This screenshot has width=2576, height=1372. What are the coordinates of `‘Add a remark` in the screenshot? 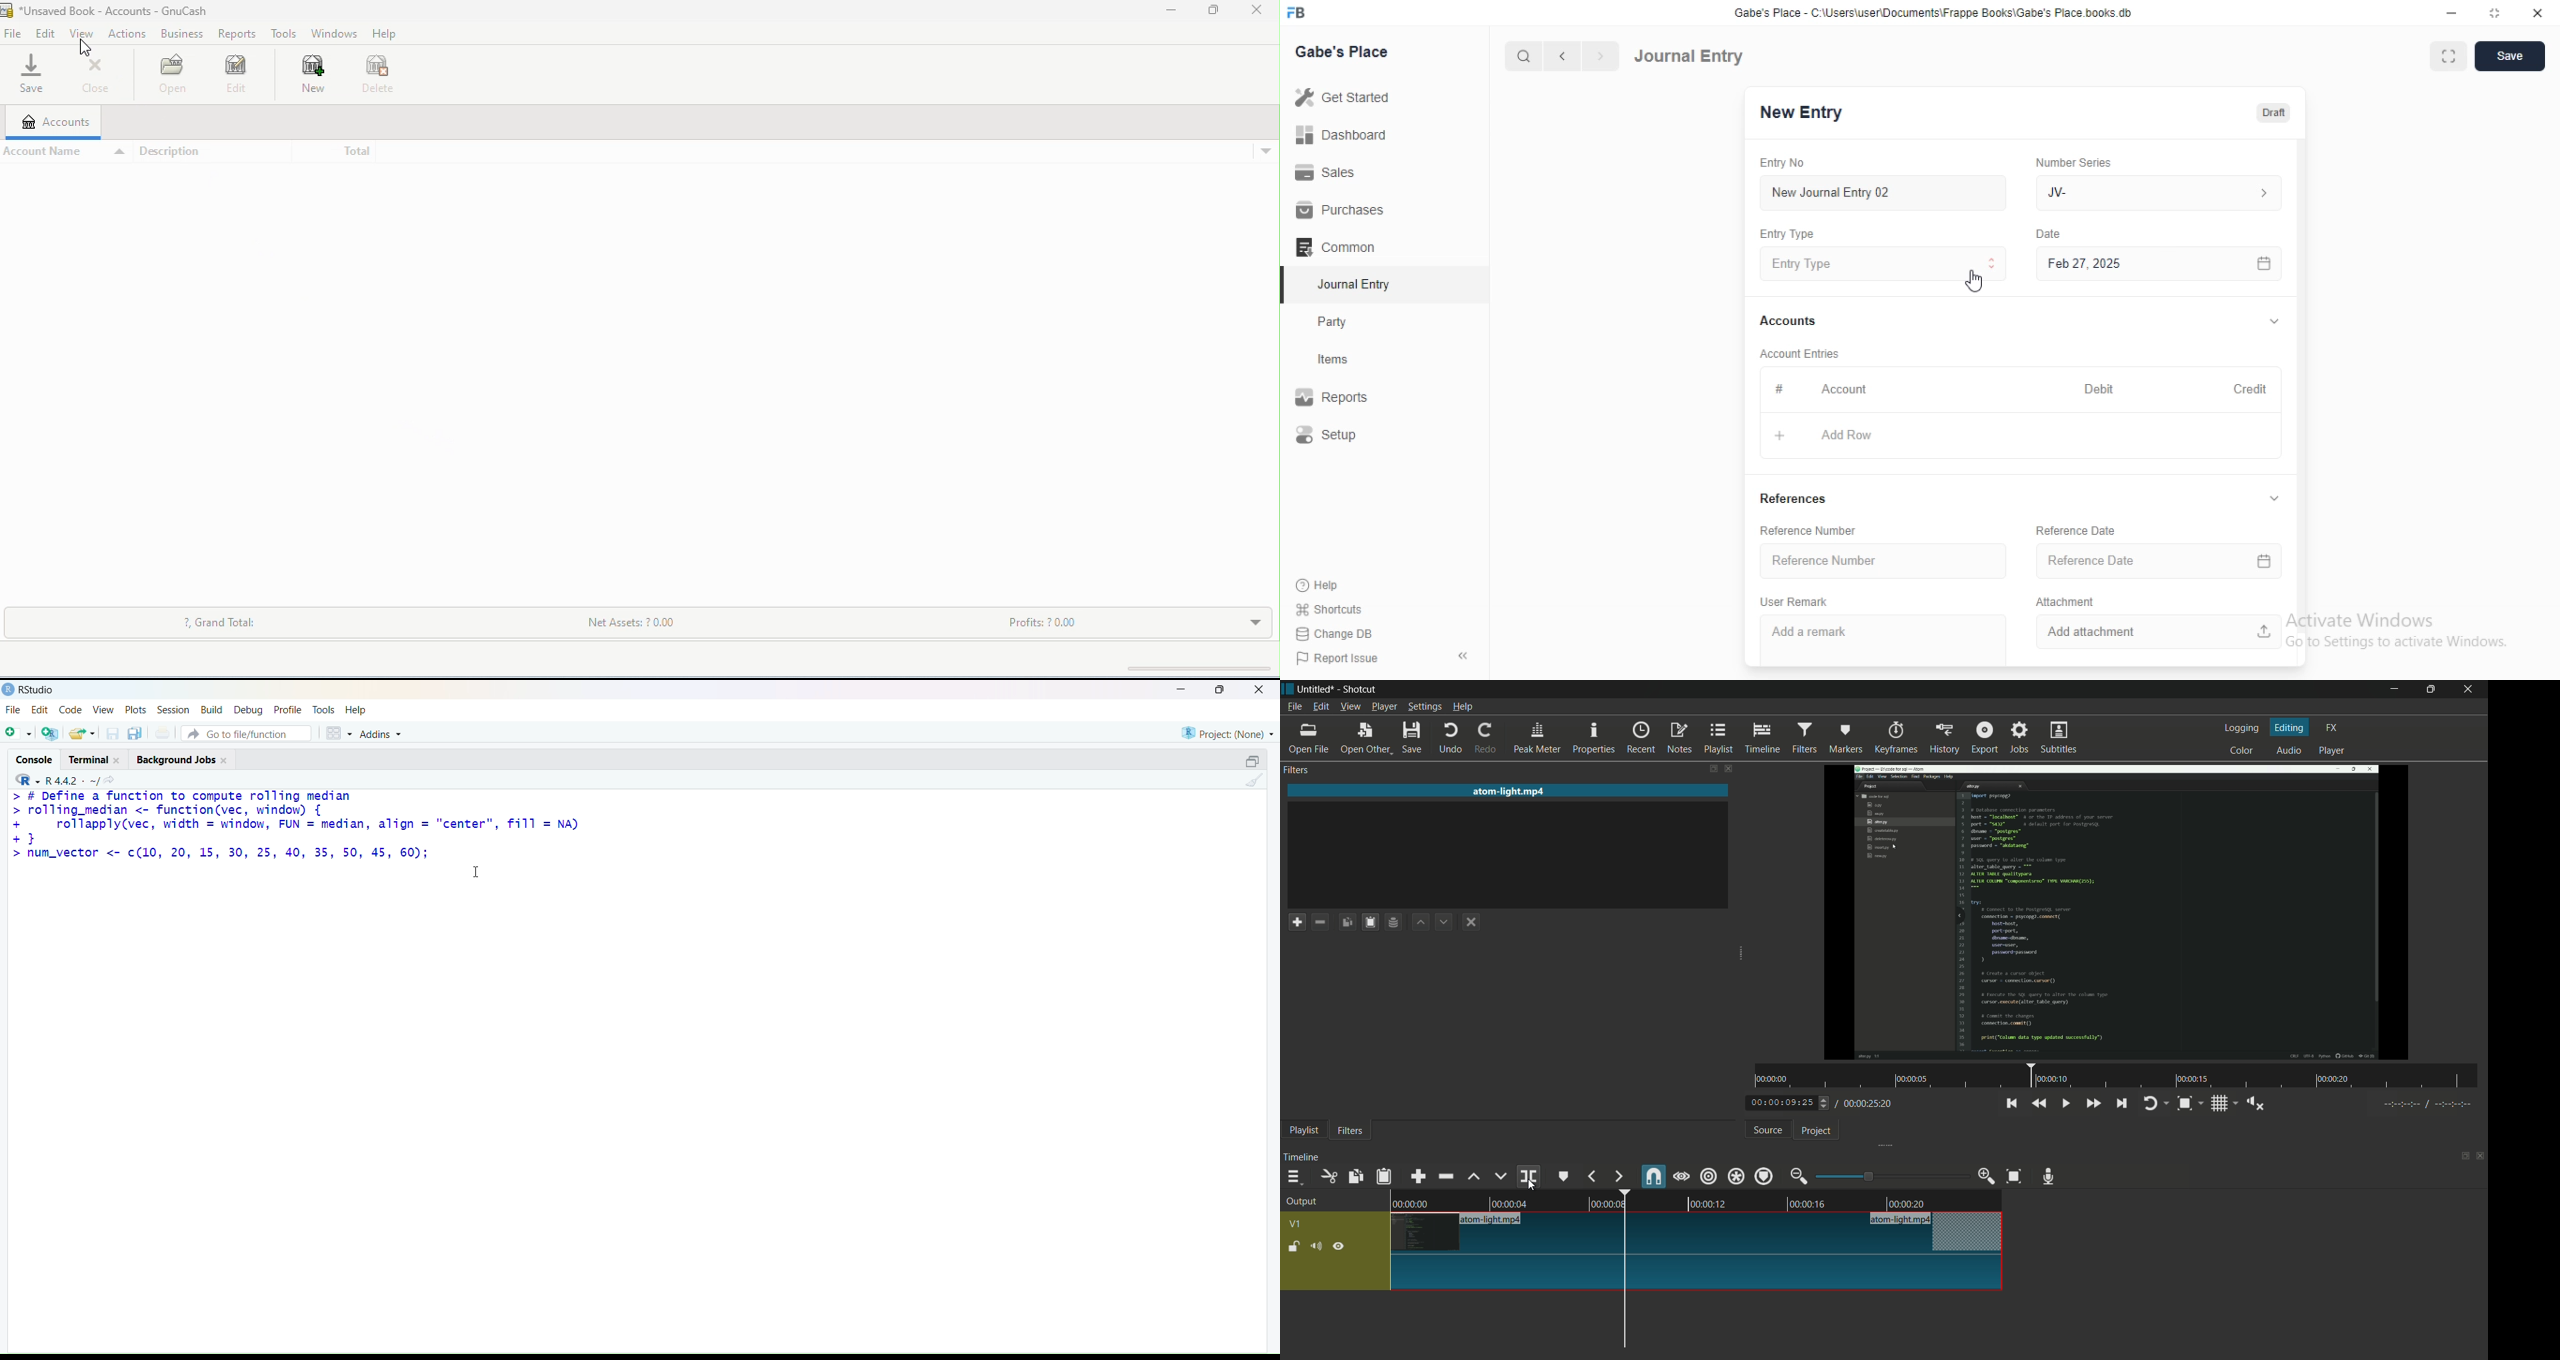 It's located at (1884, 636).